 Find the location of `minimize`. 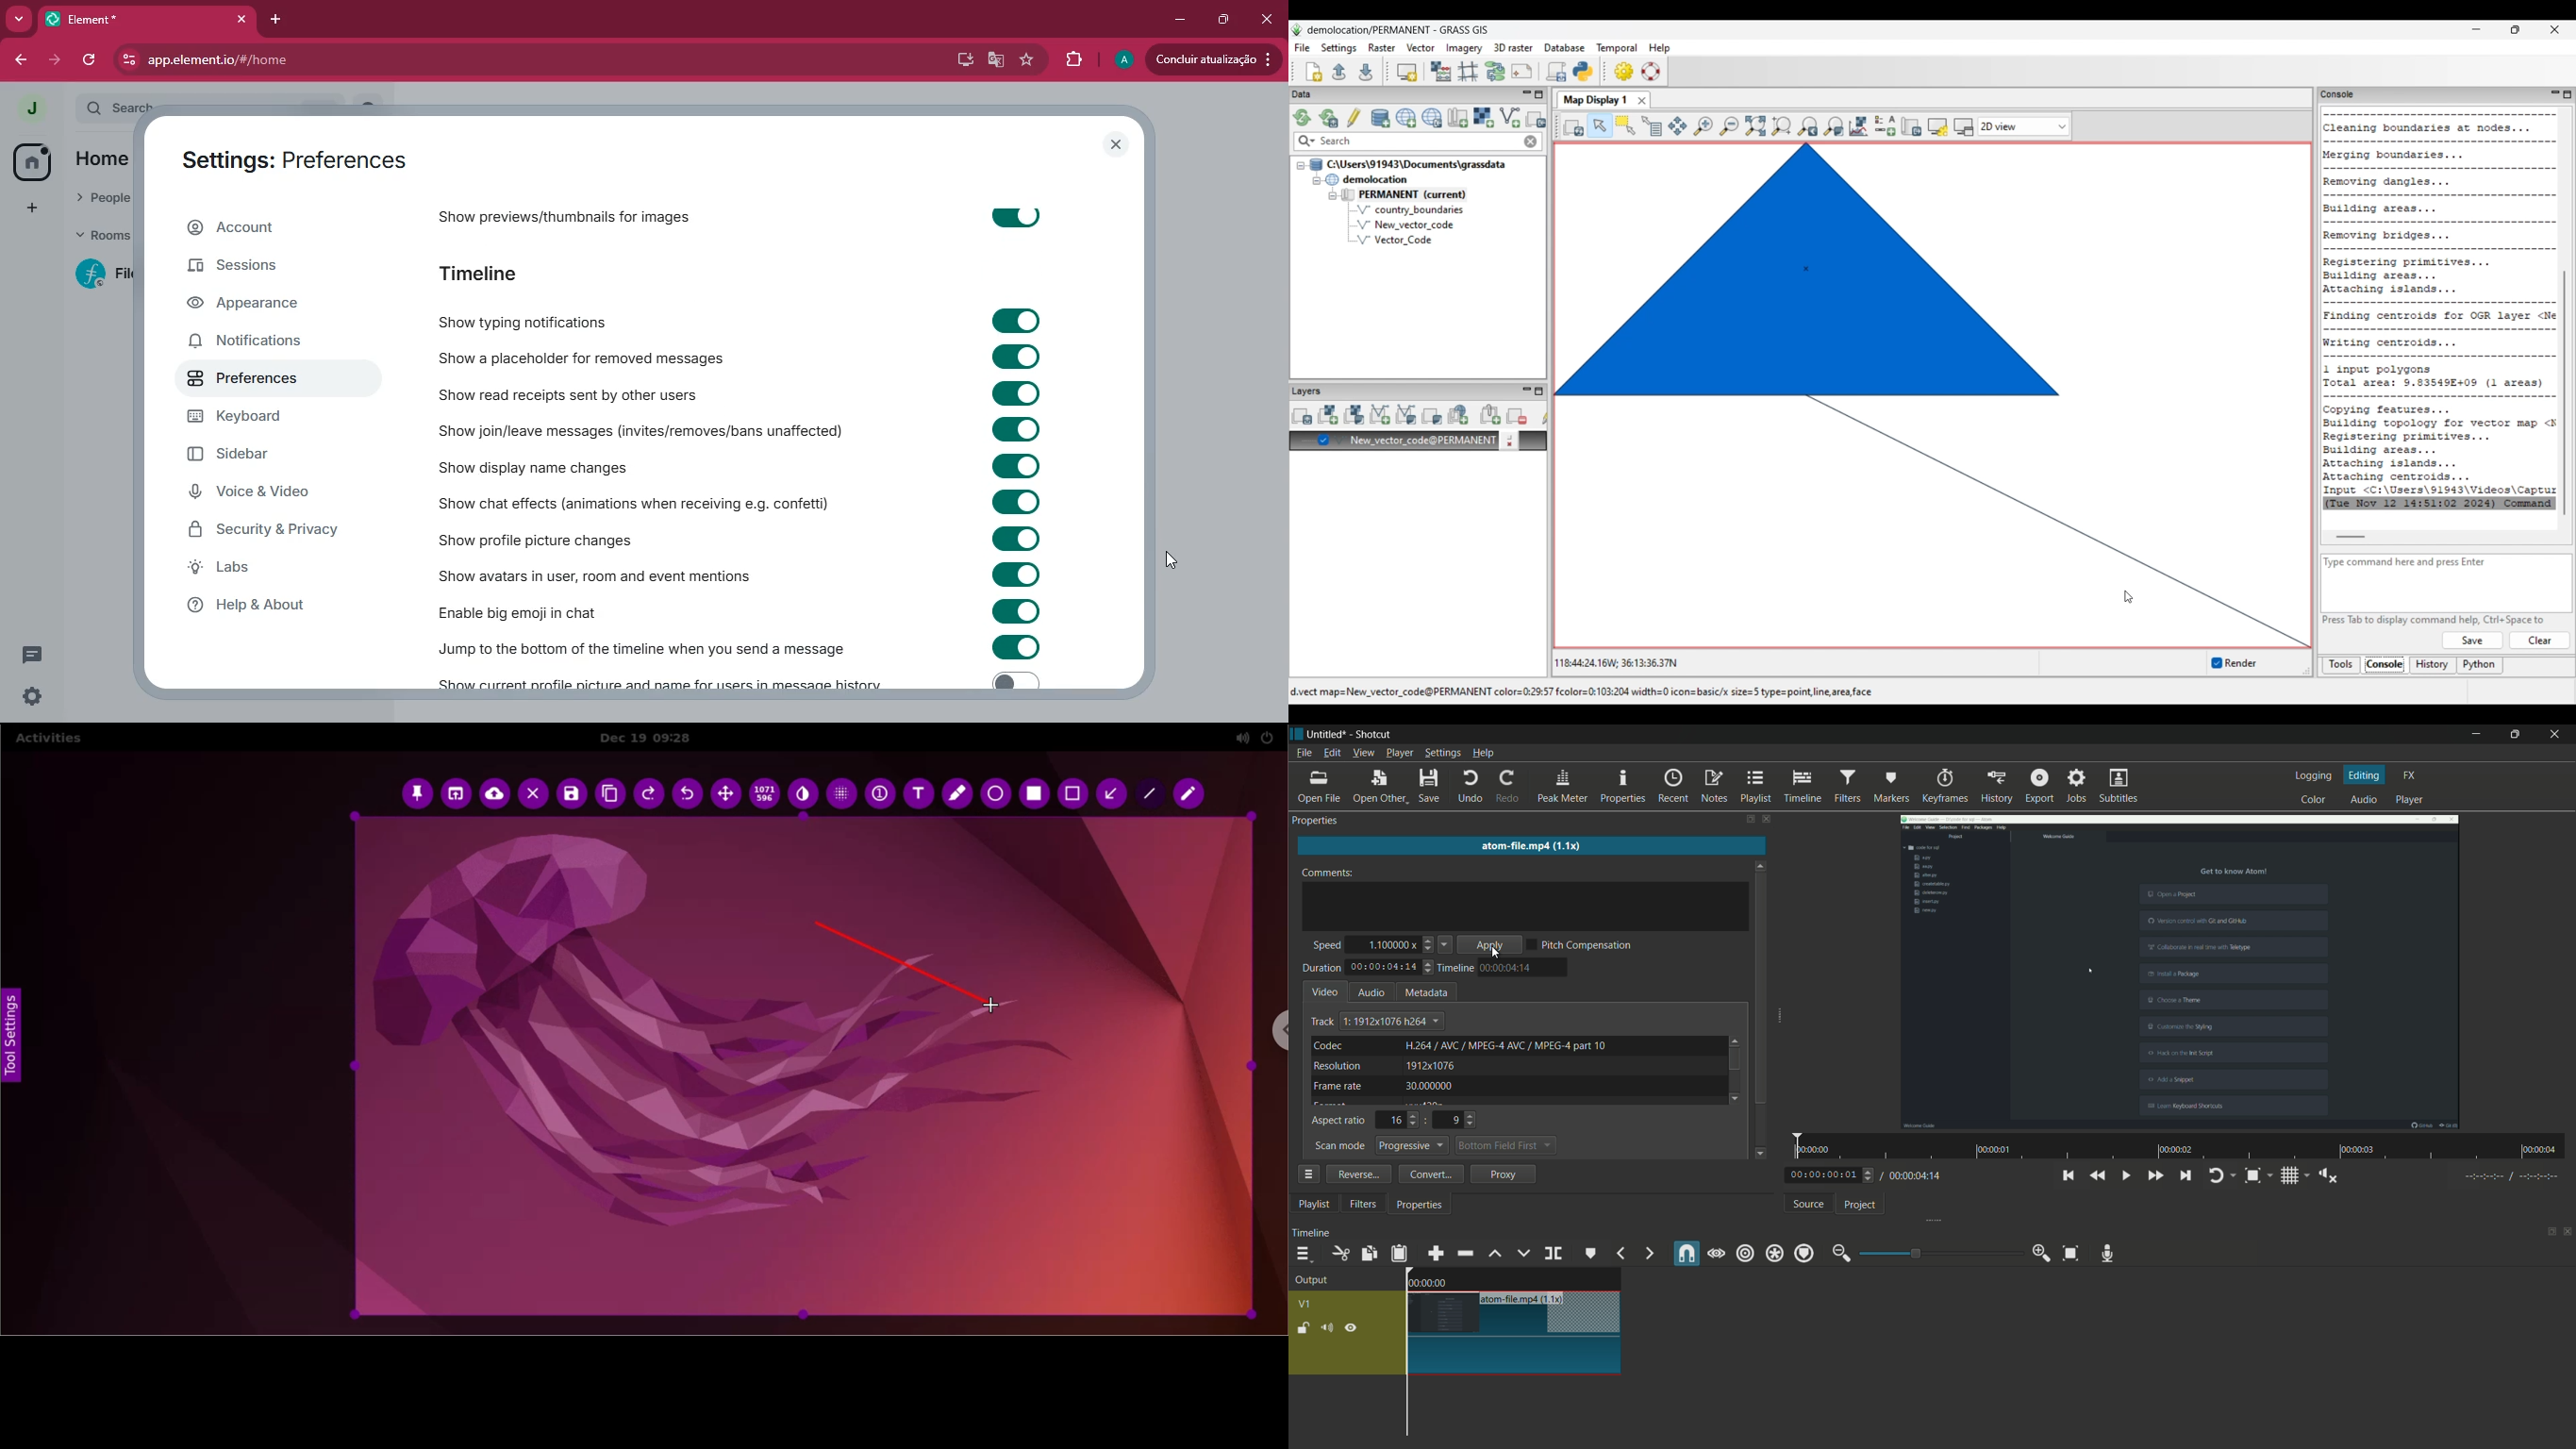

minimize is located at coordinates (1181, 17).